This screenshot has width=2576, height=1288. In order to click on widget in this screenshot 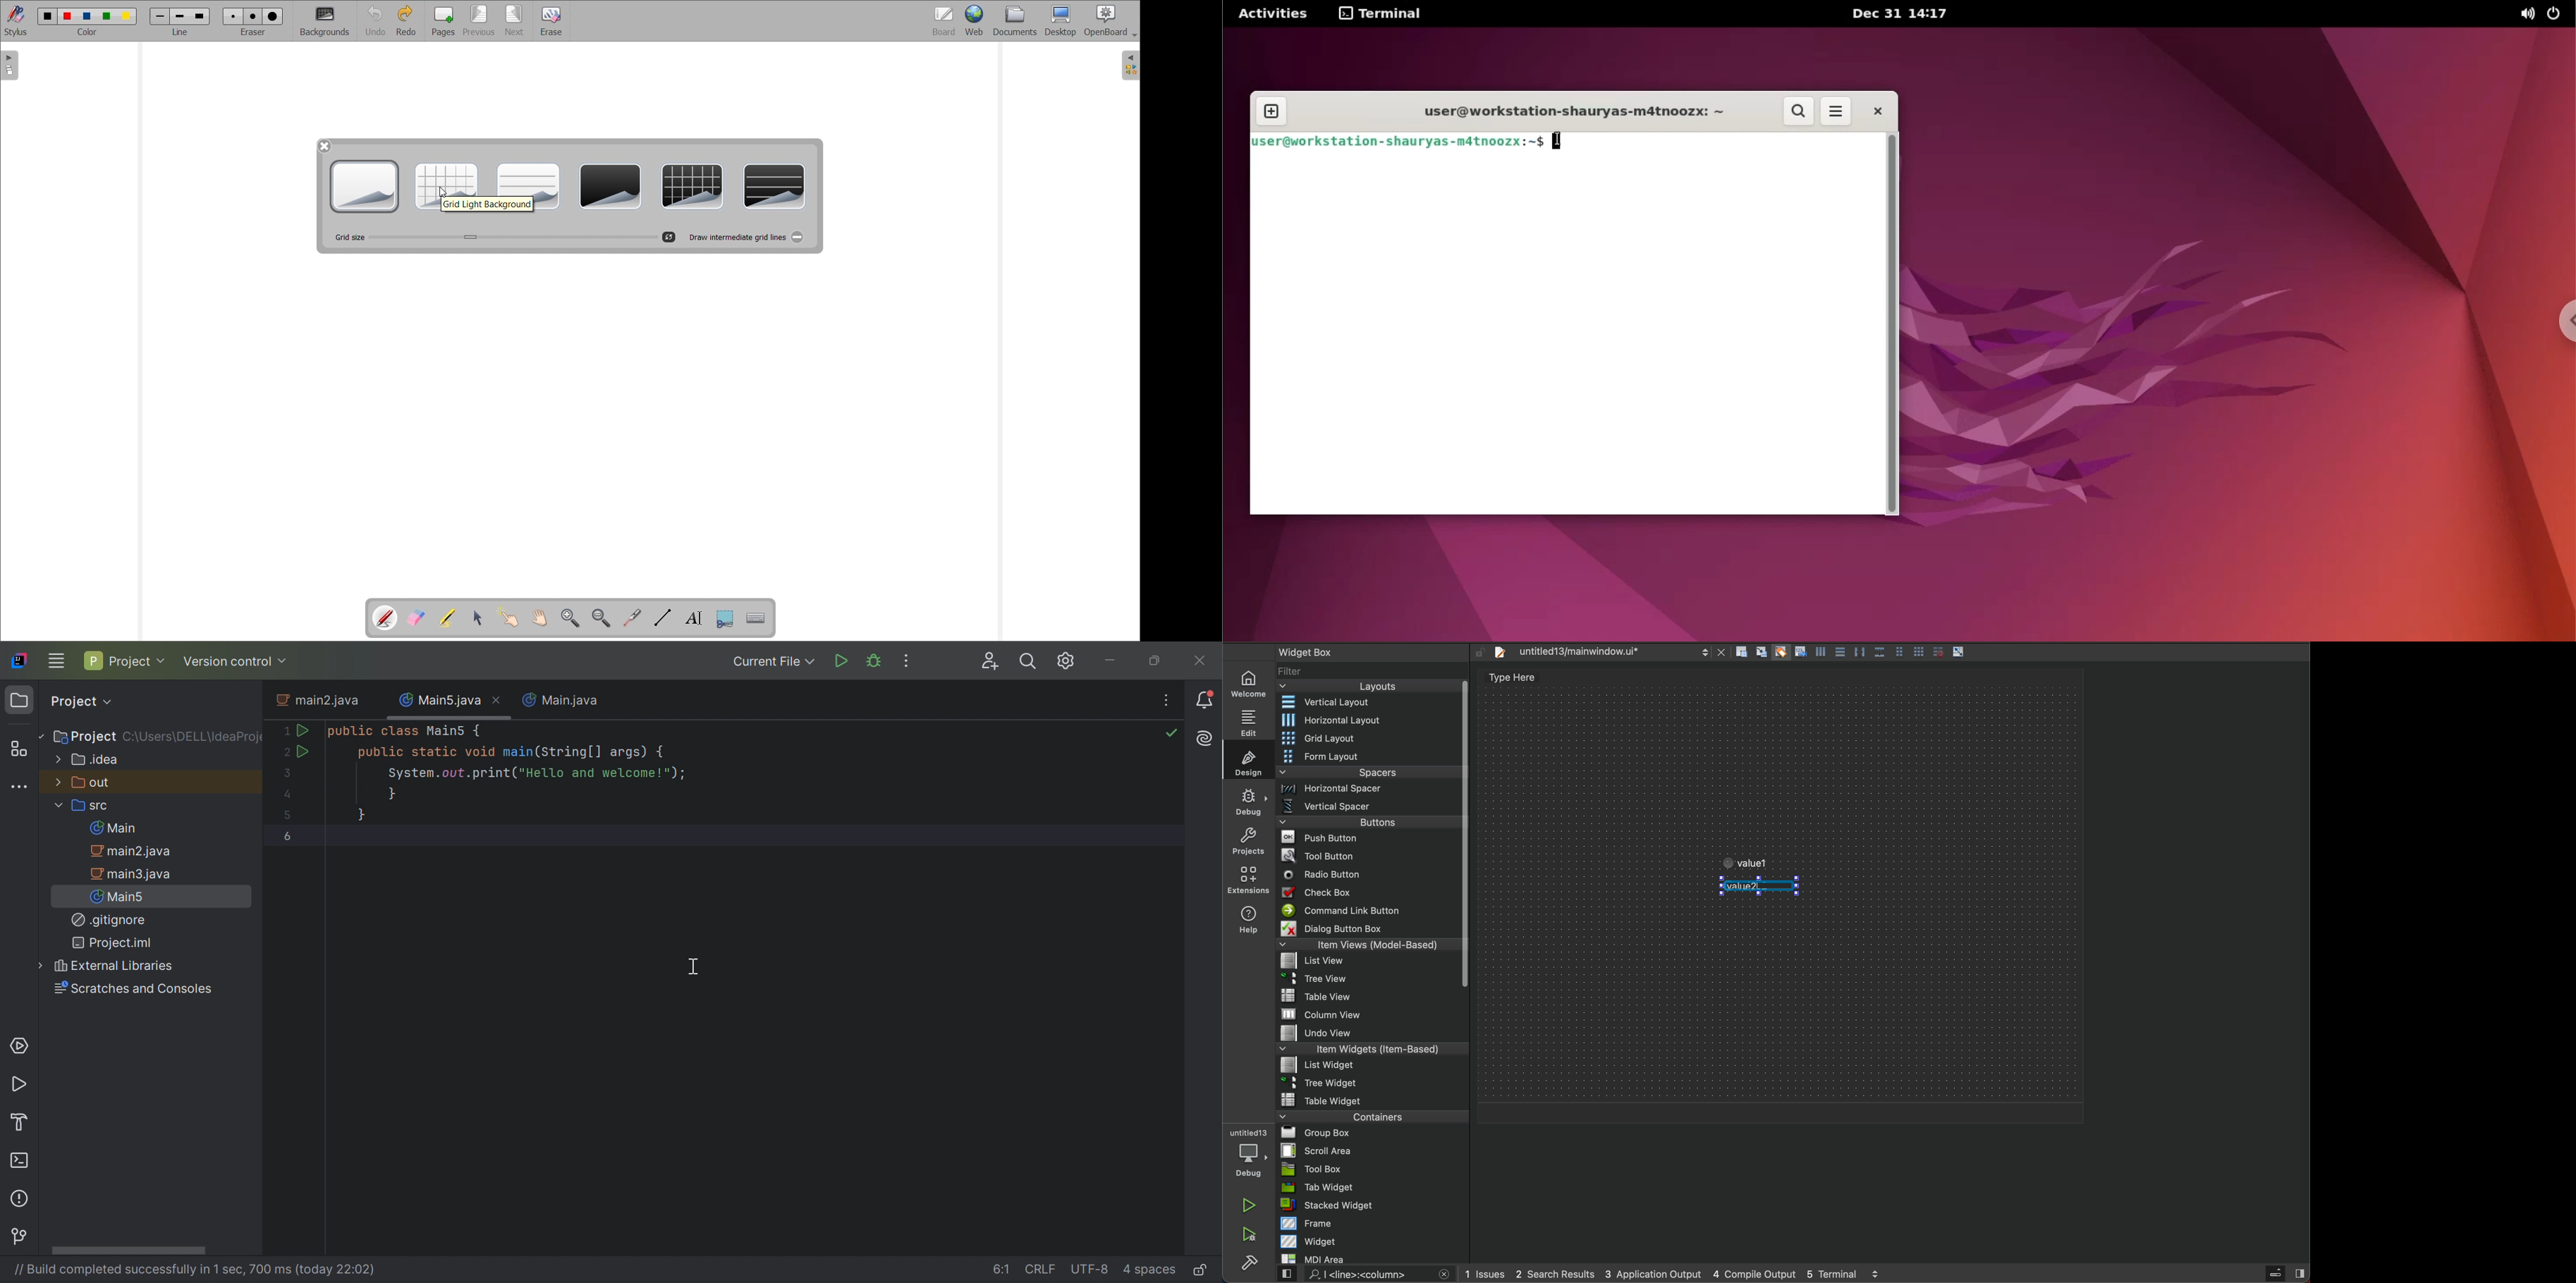, I will do `click(1374, 1241)`.